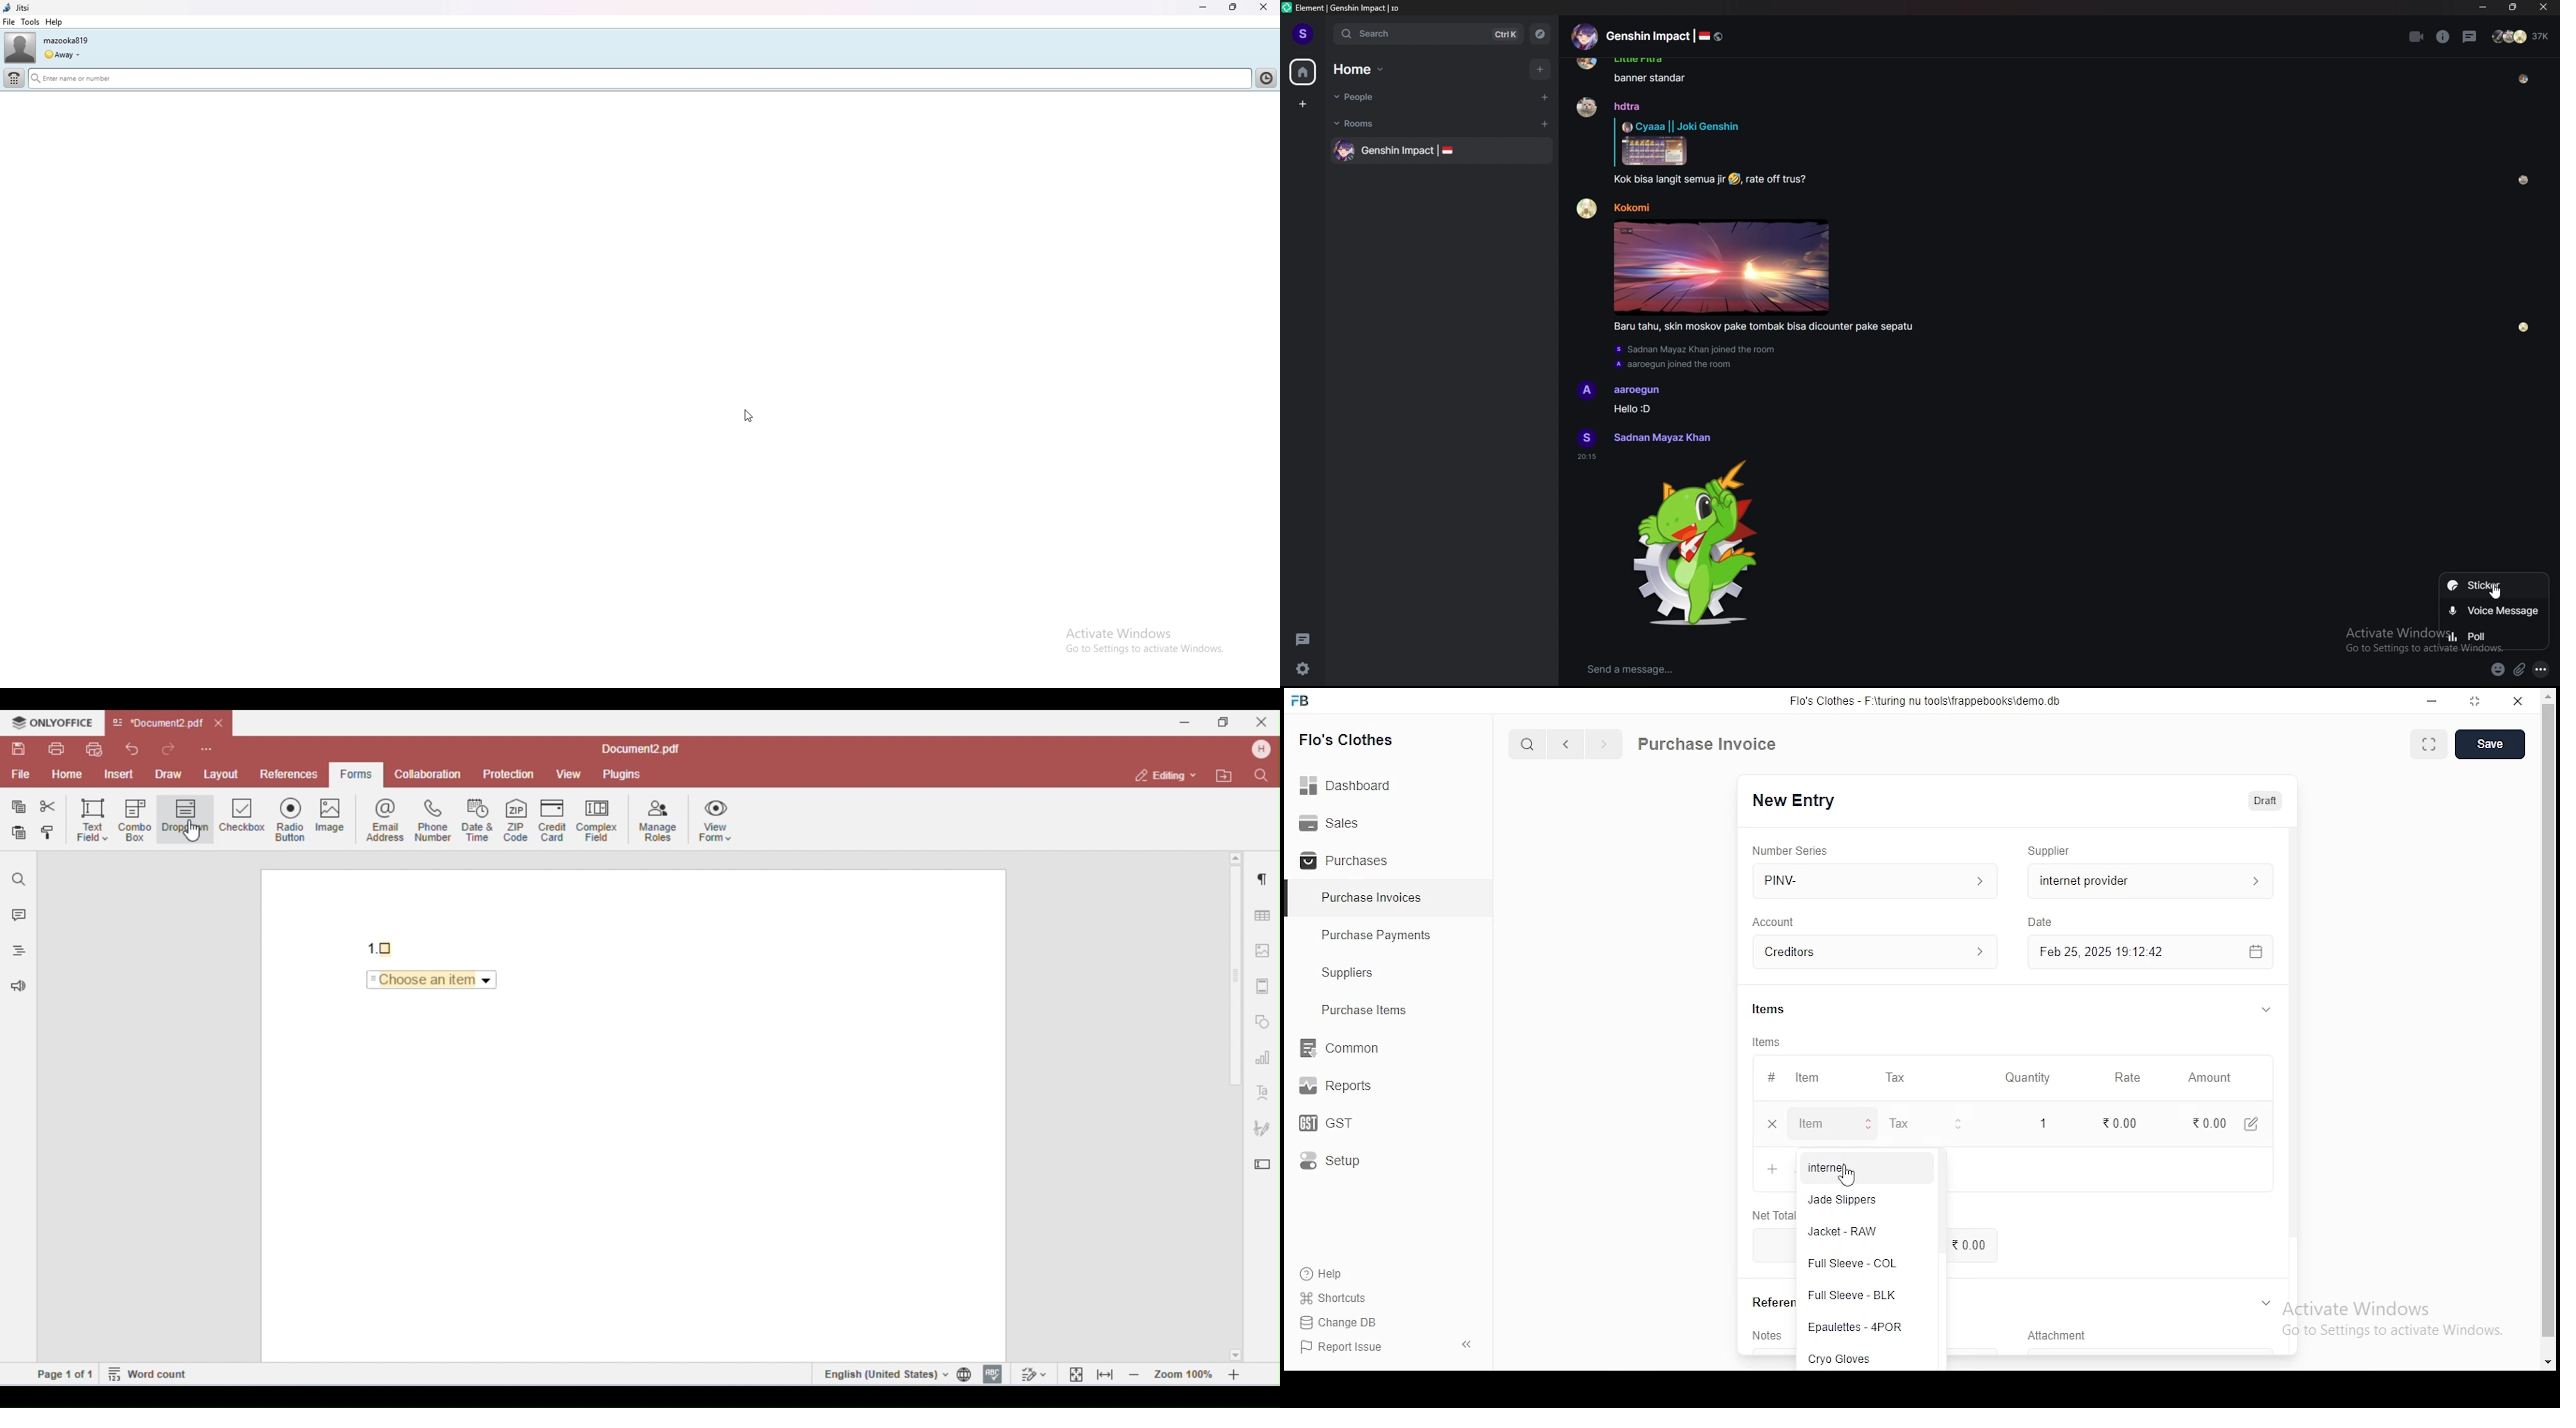  What do you see at coordinates (1366, 69) in the screenshot?
I see `home` at bounding box center [1366, 69].